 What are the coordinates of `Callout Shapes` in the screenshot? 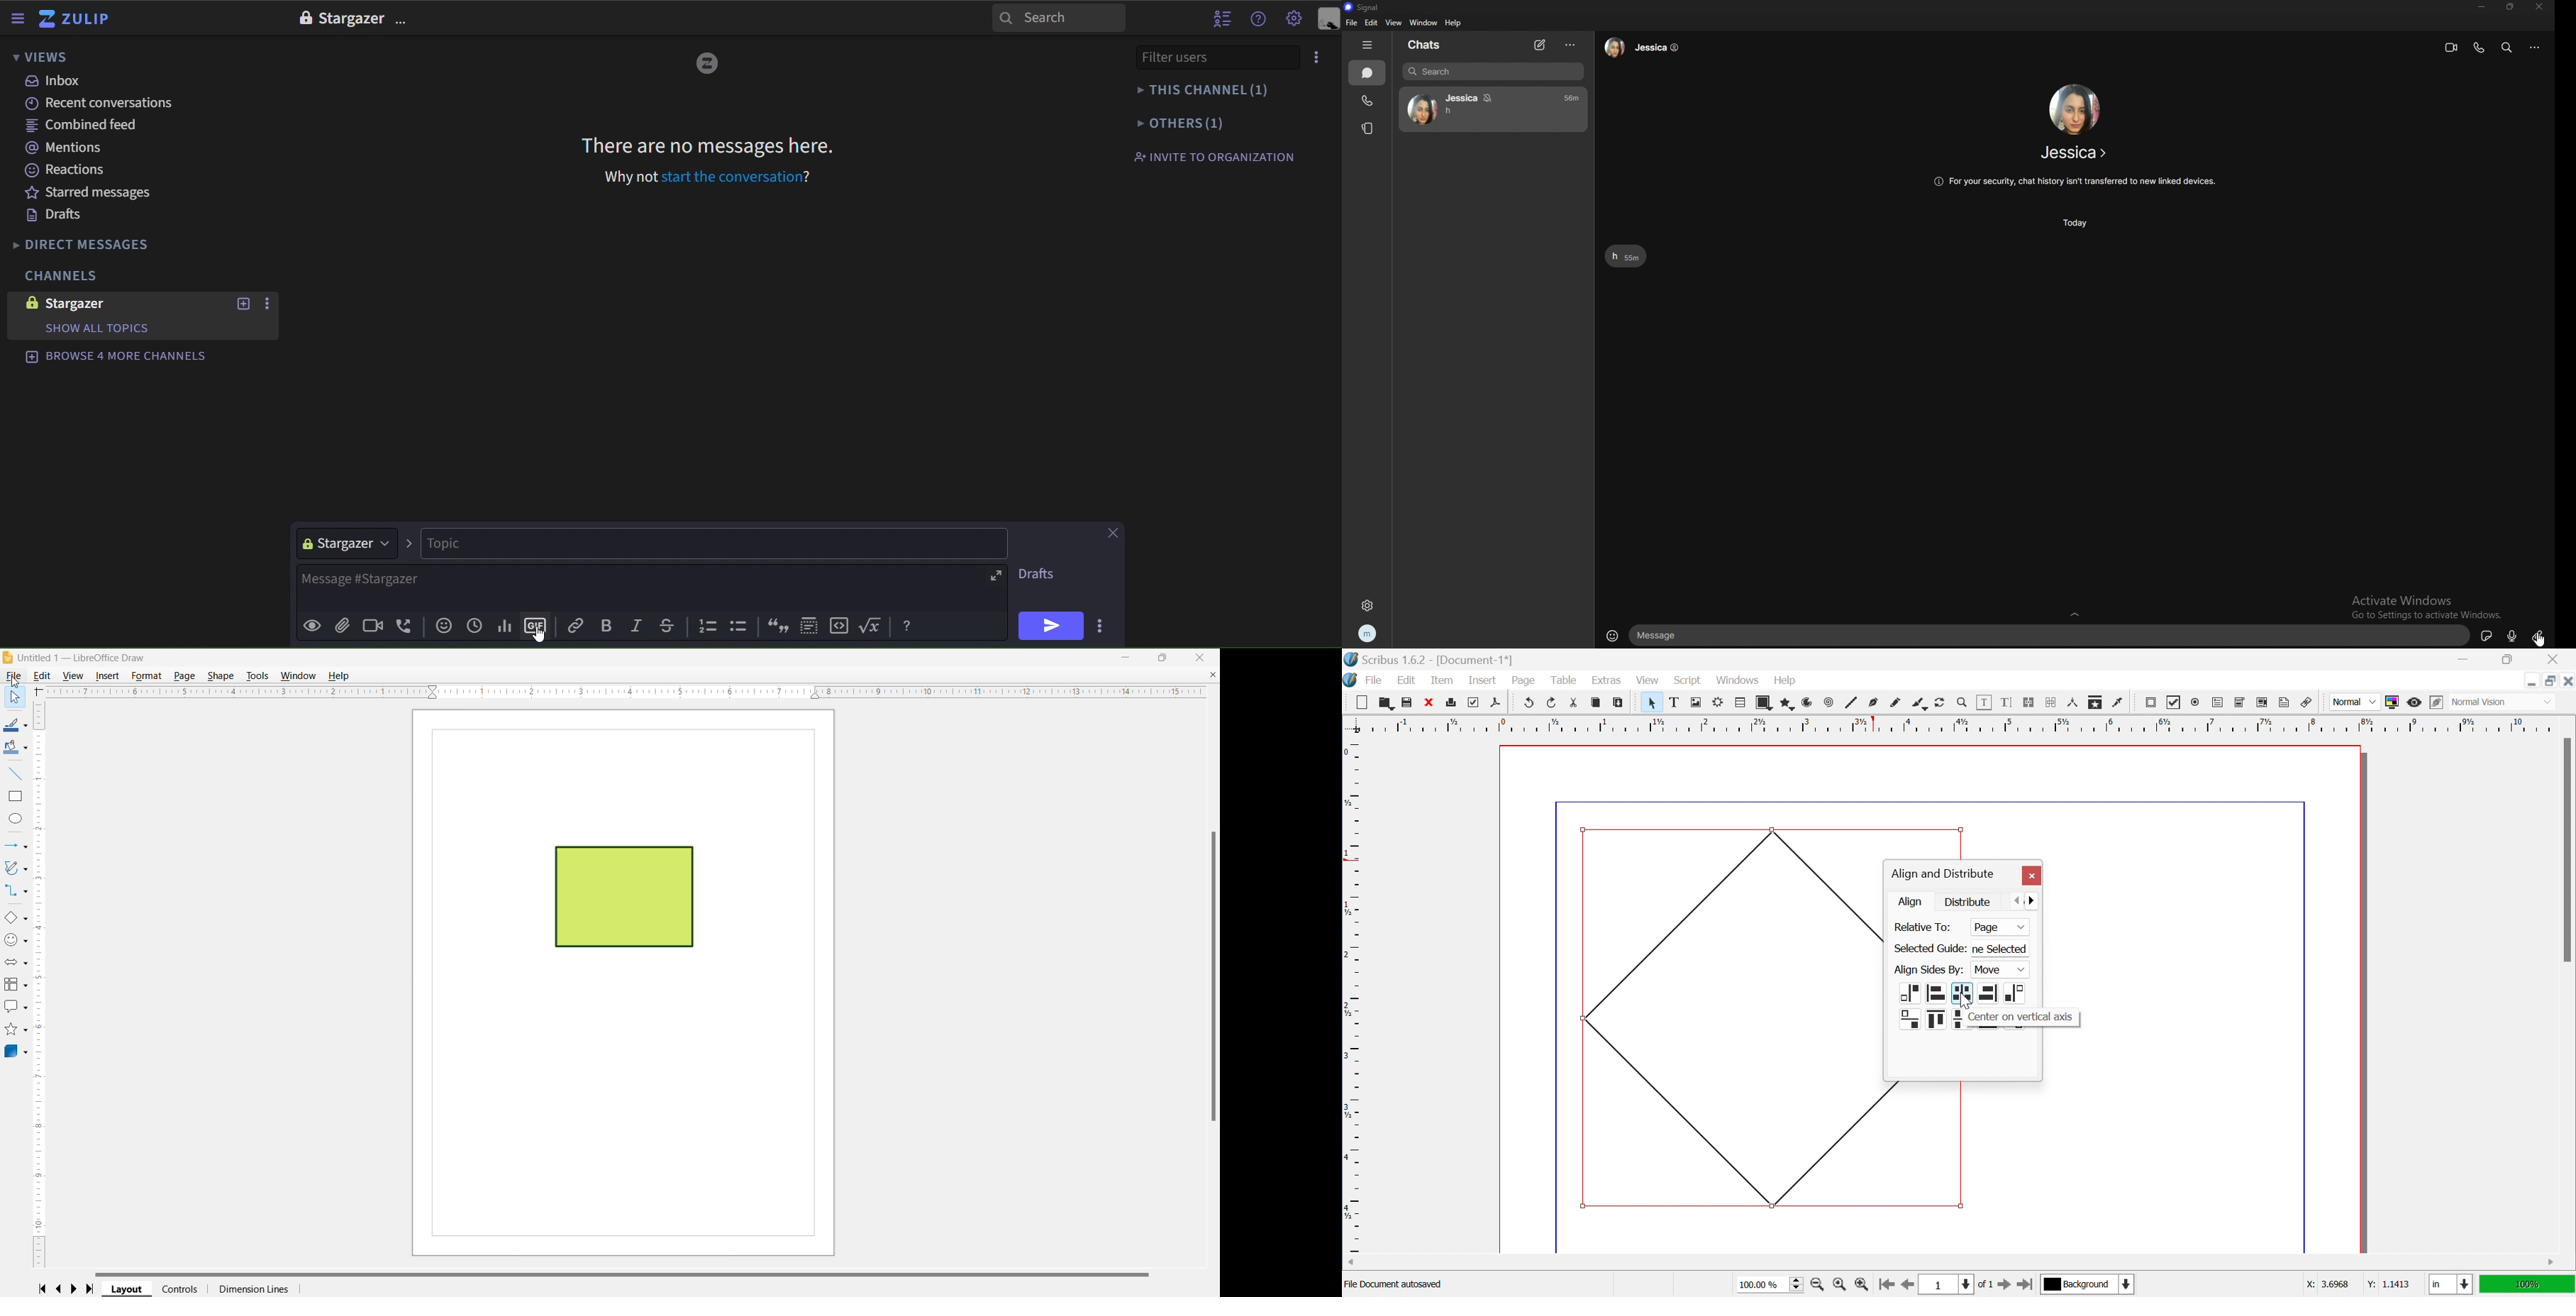 It's located at (15, 1008).